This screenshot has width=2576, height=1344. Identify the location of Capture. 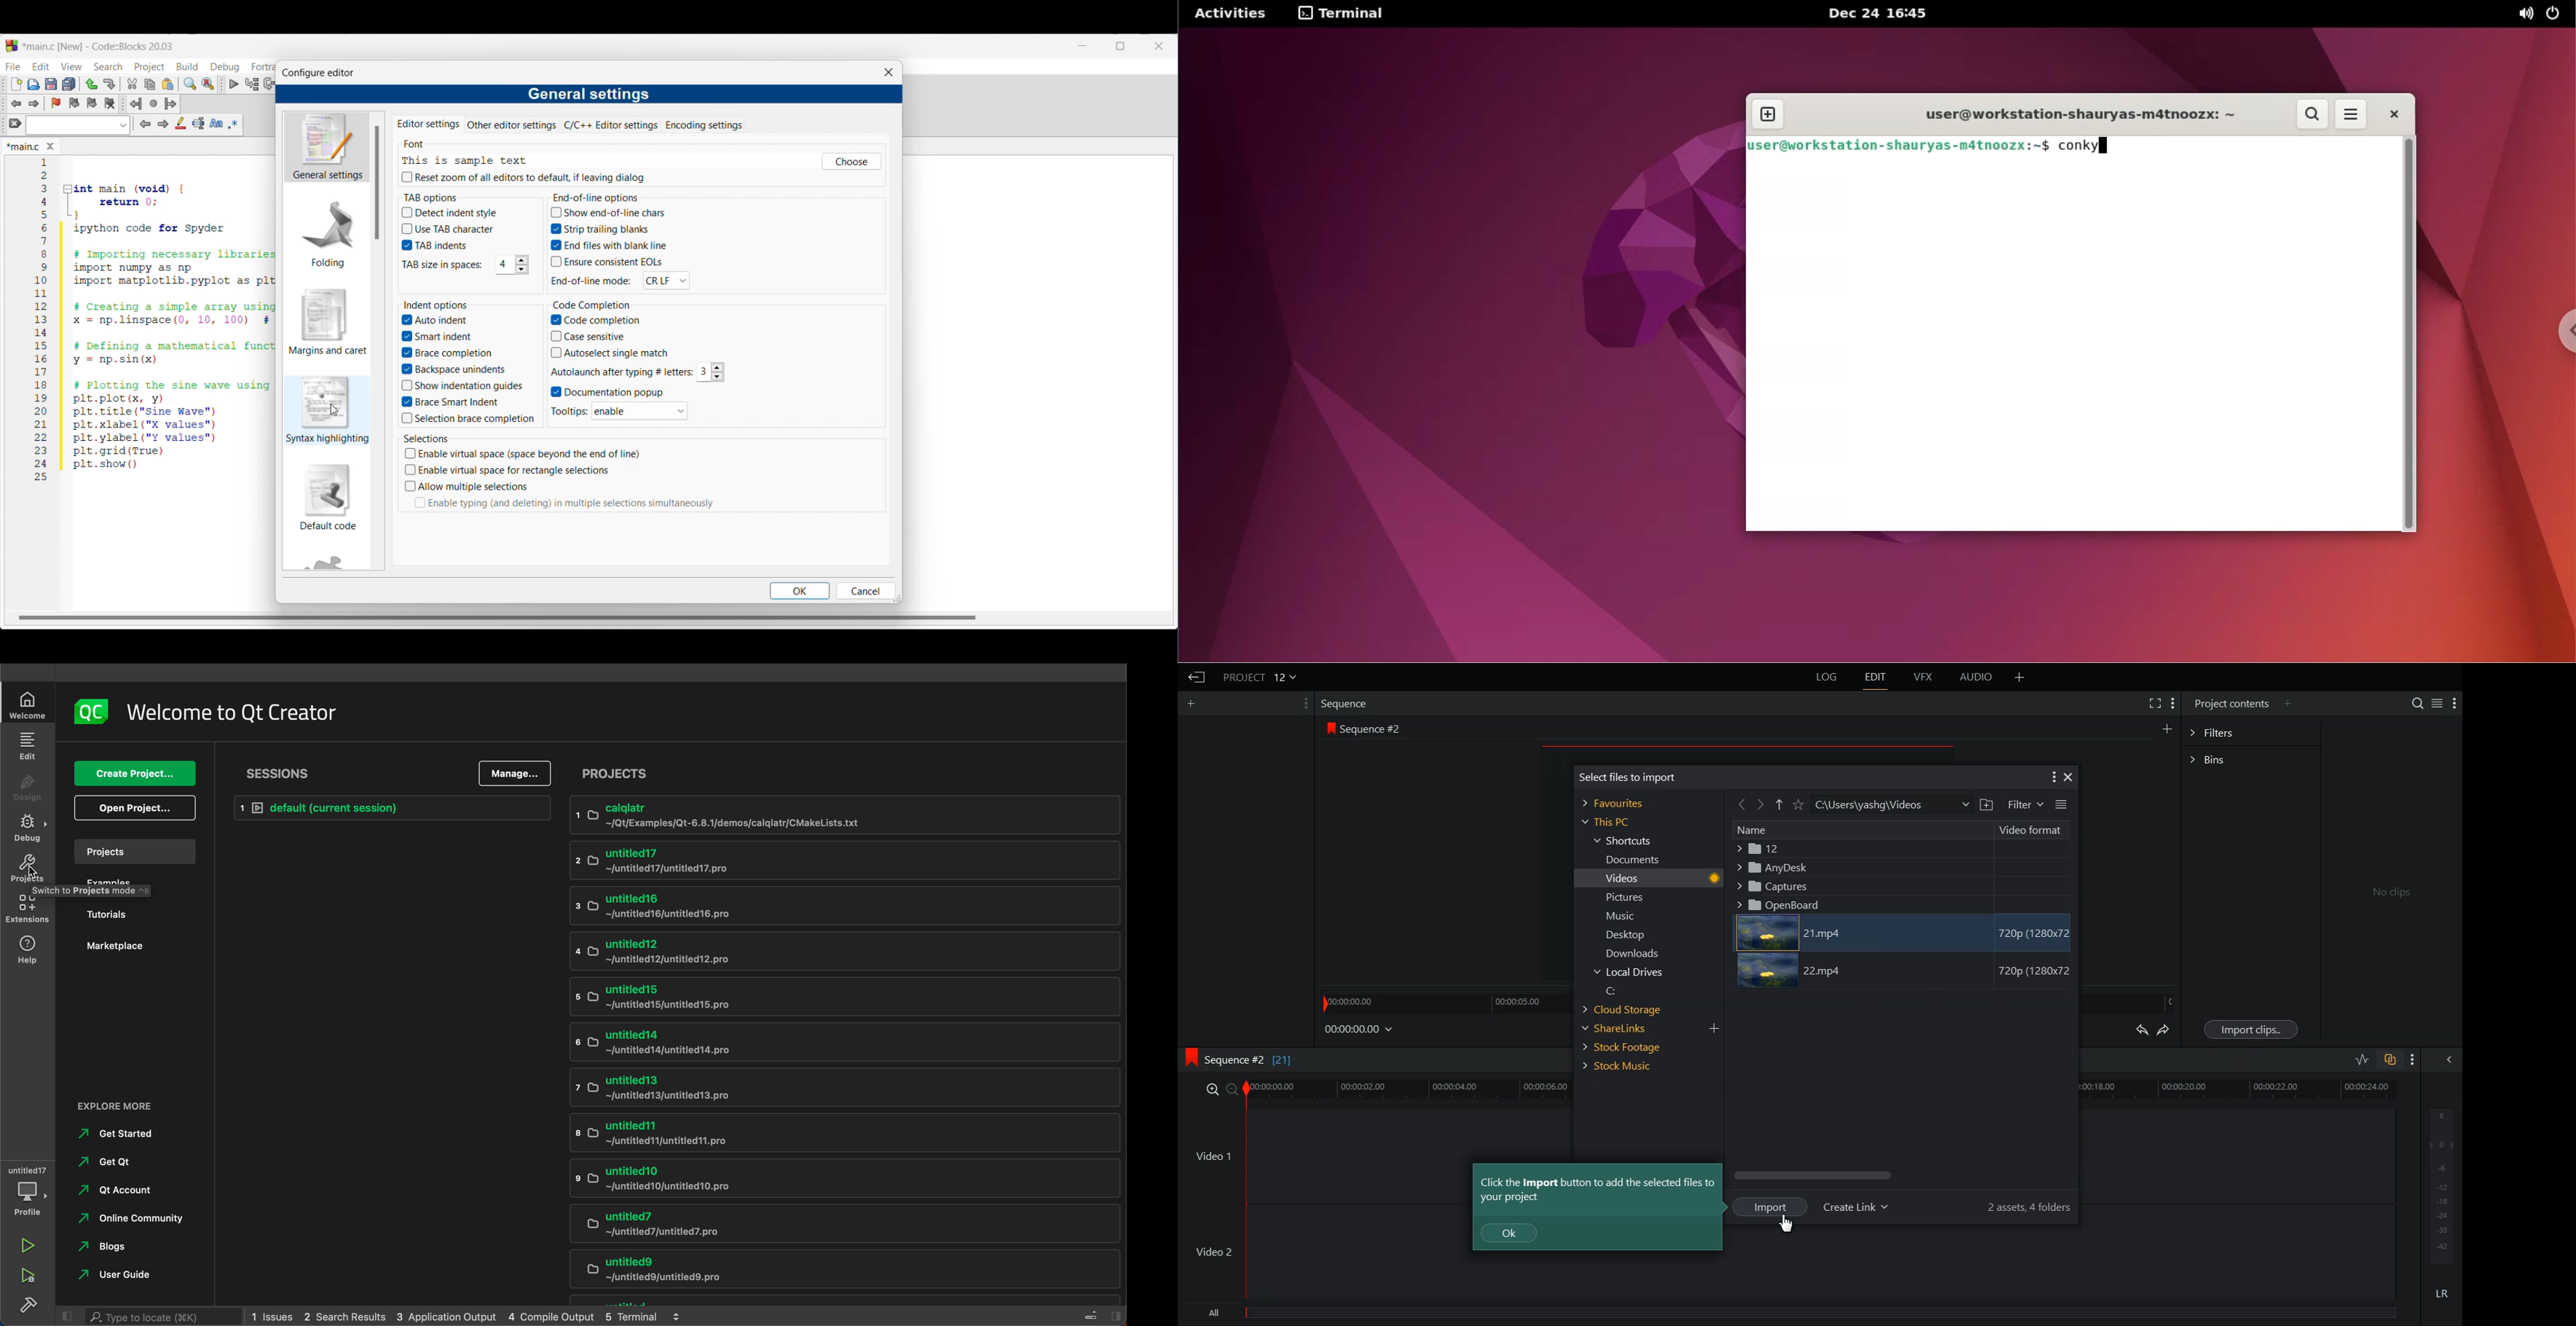
(1899, 885).